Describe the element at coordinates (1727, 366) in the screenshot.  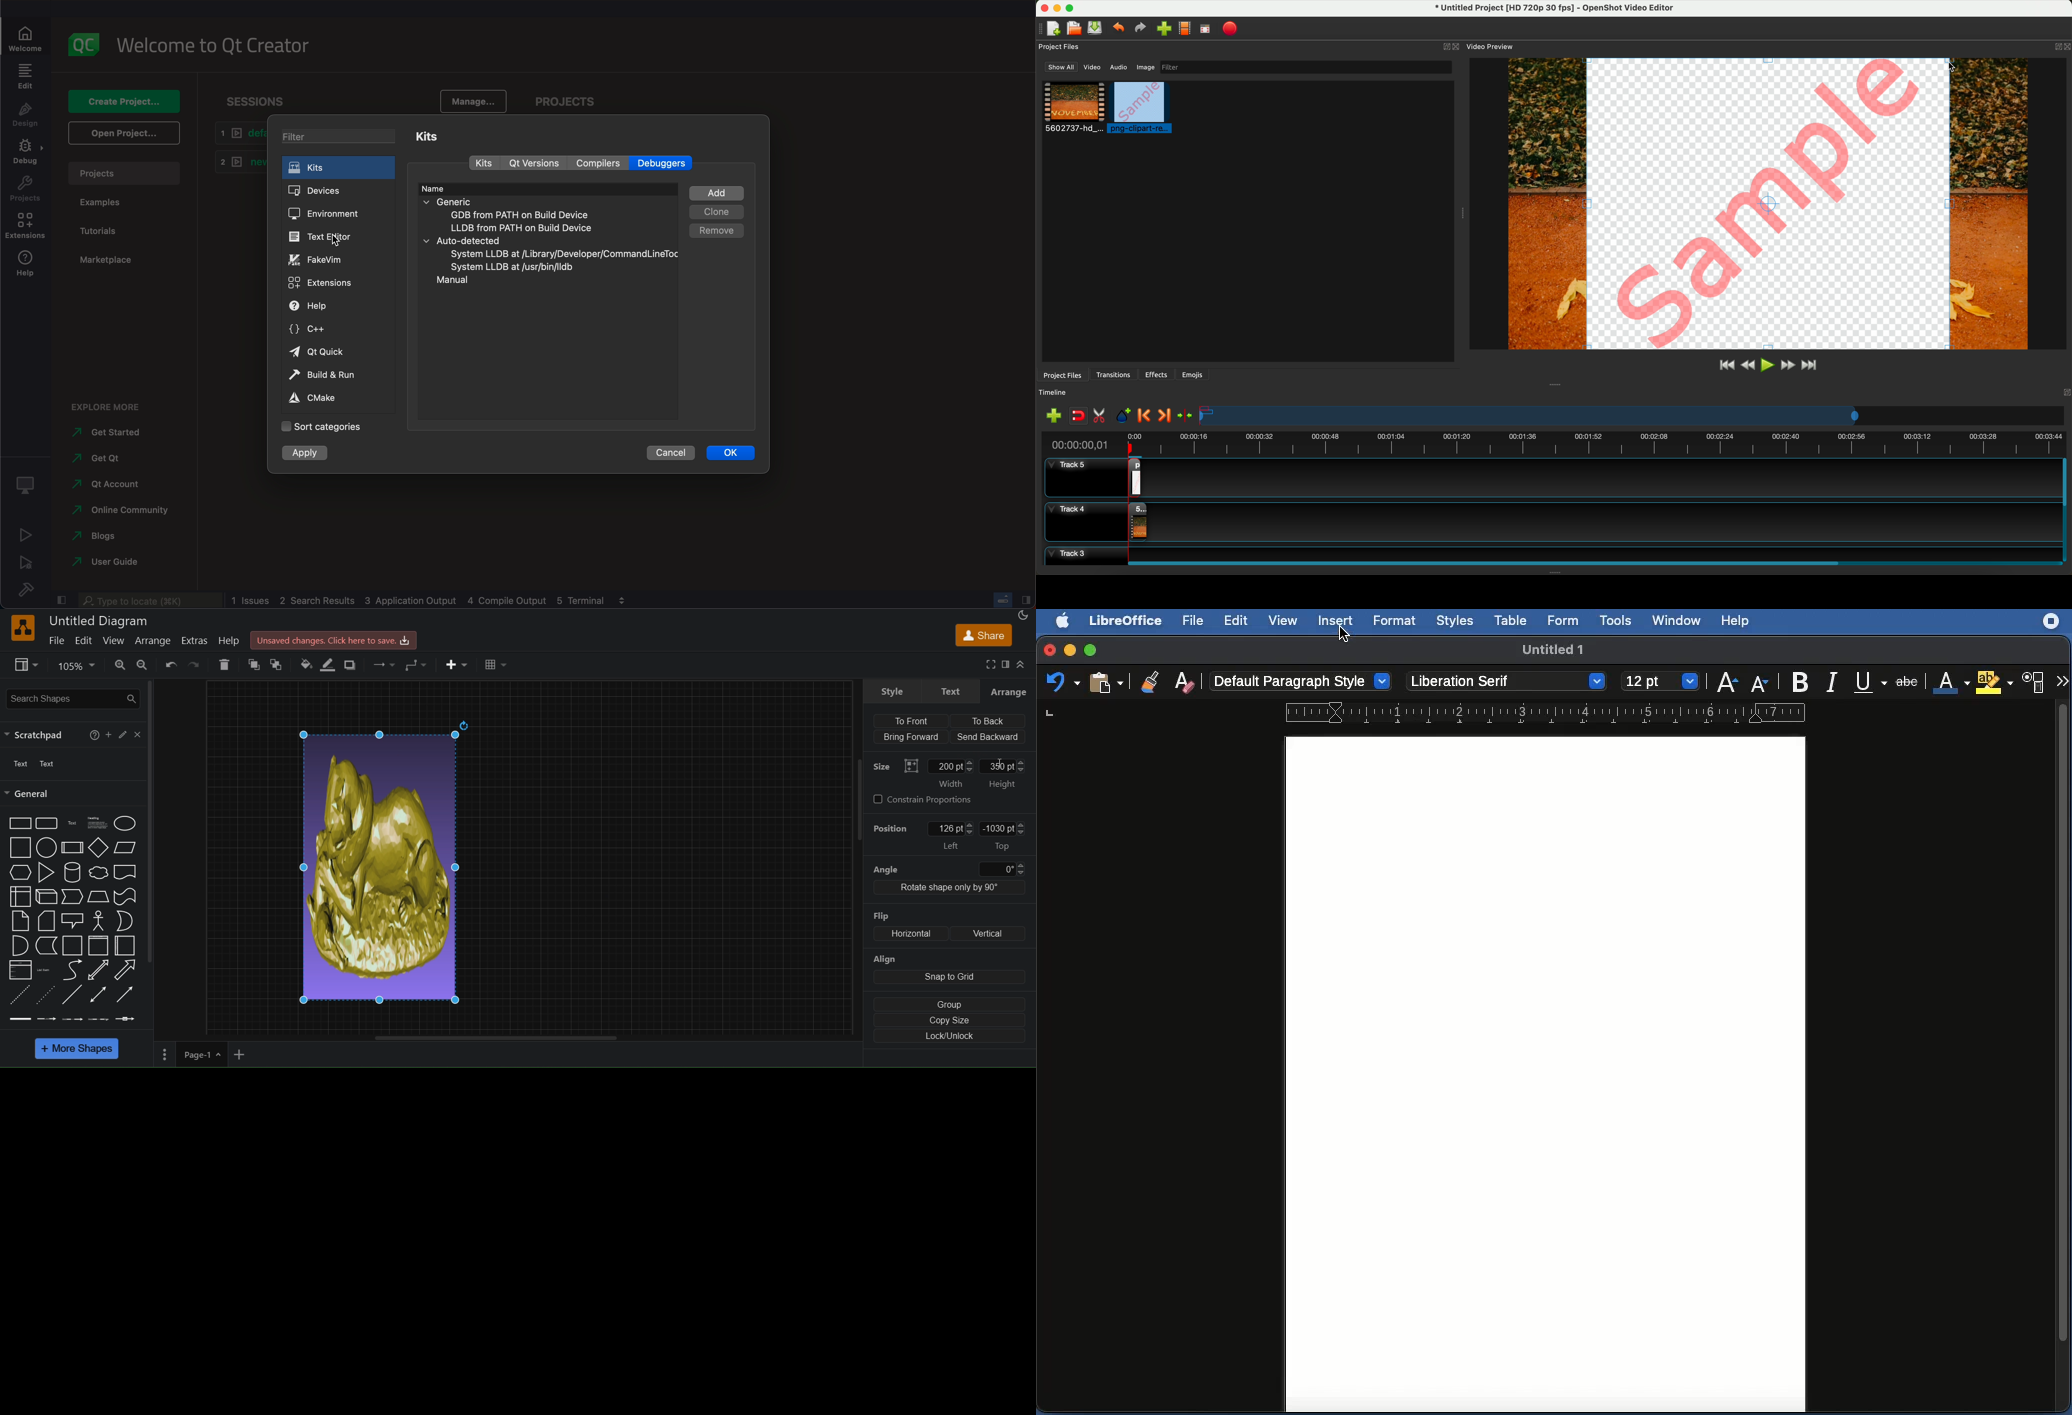
I see `jump to start` at that location.